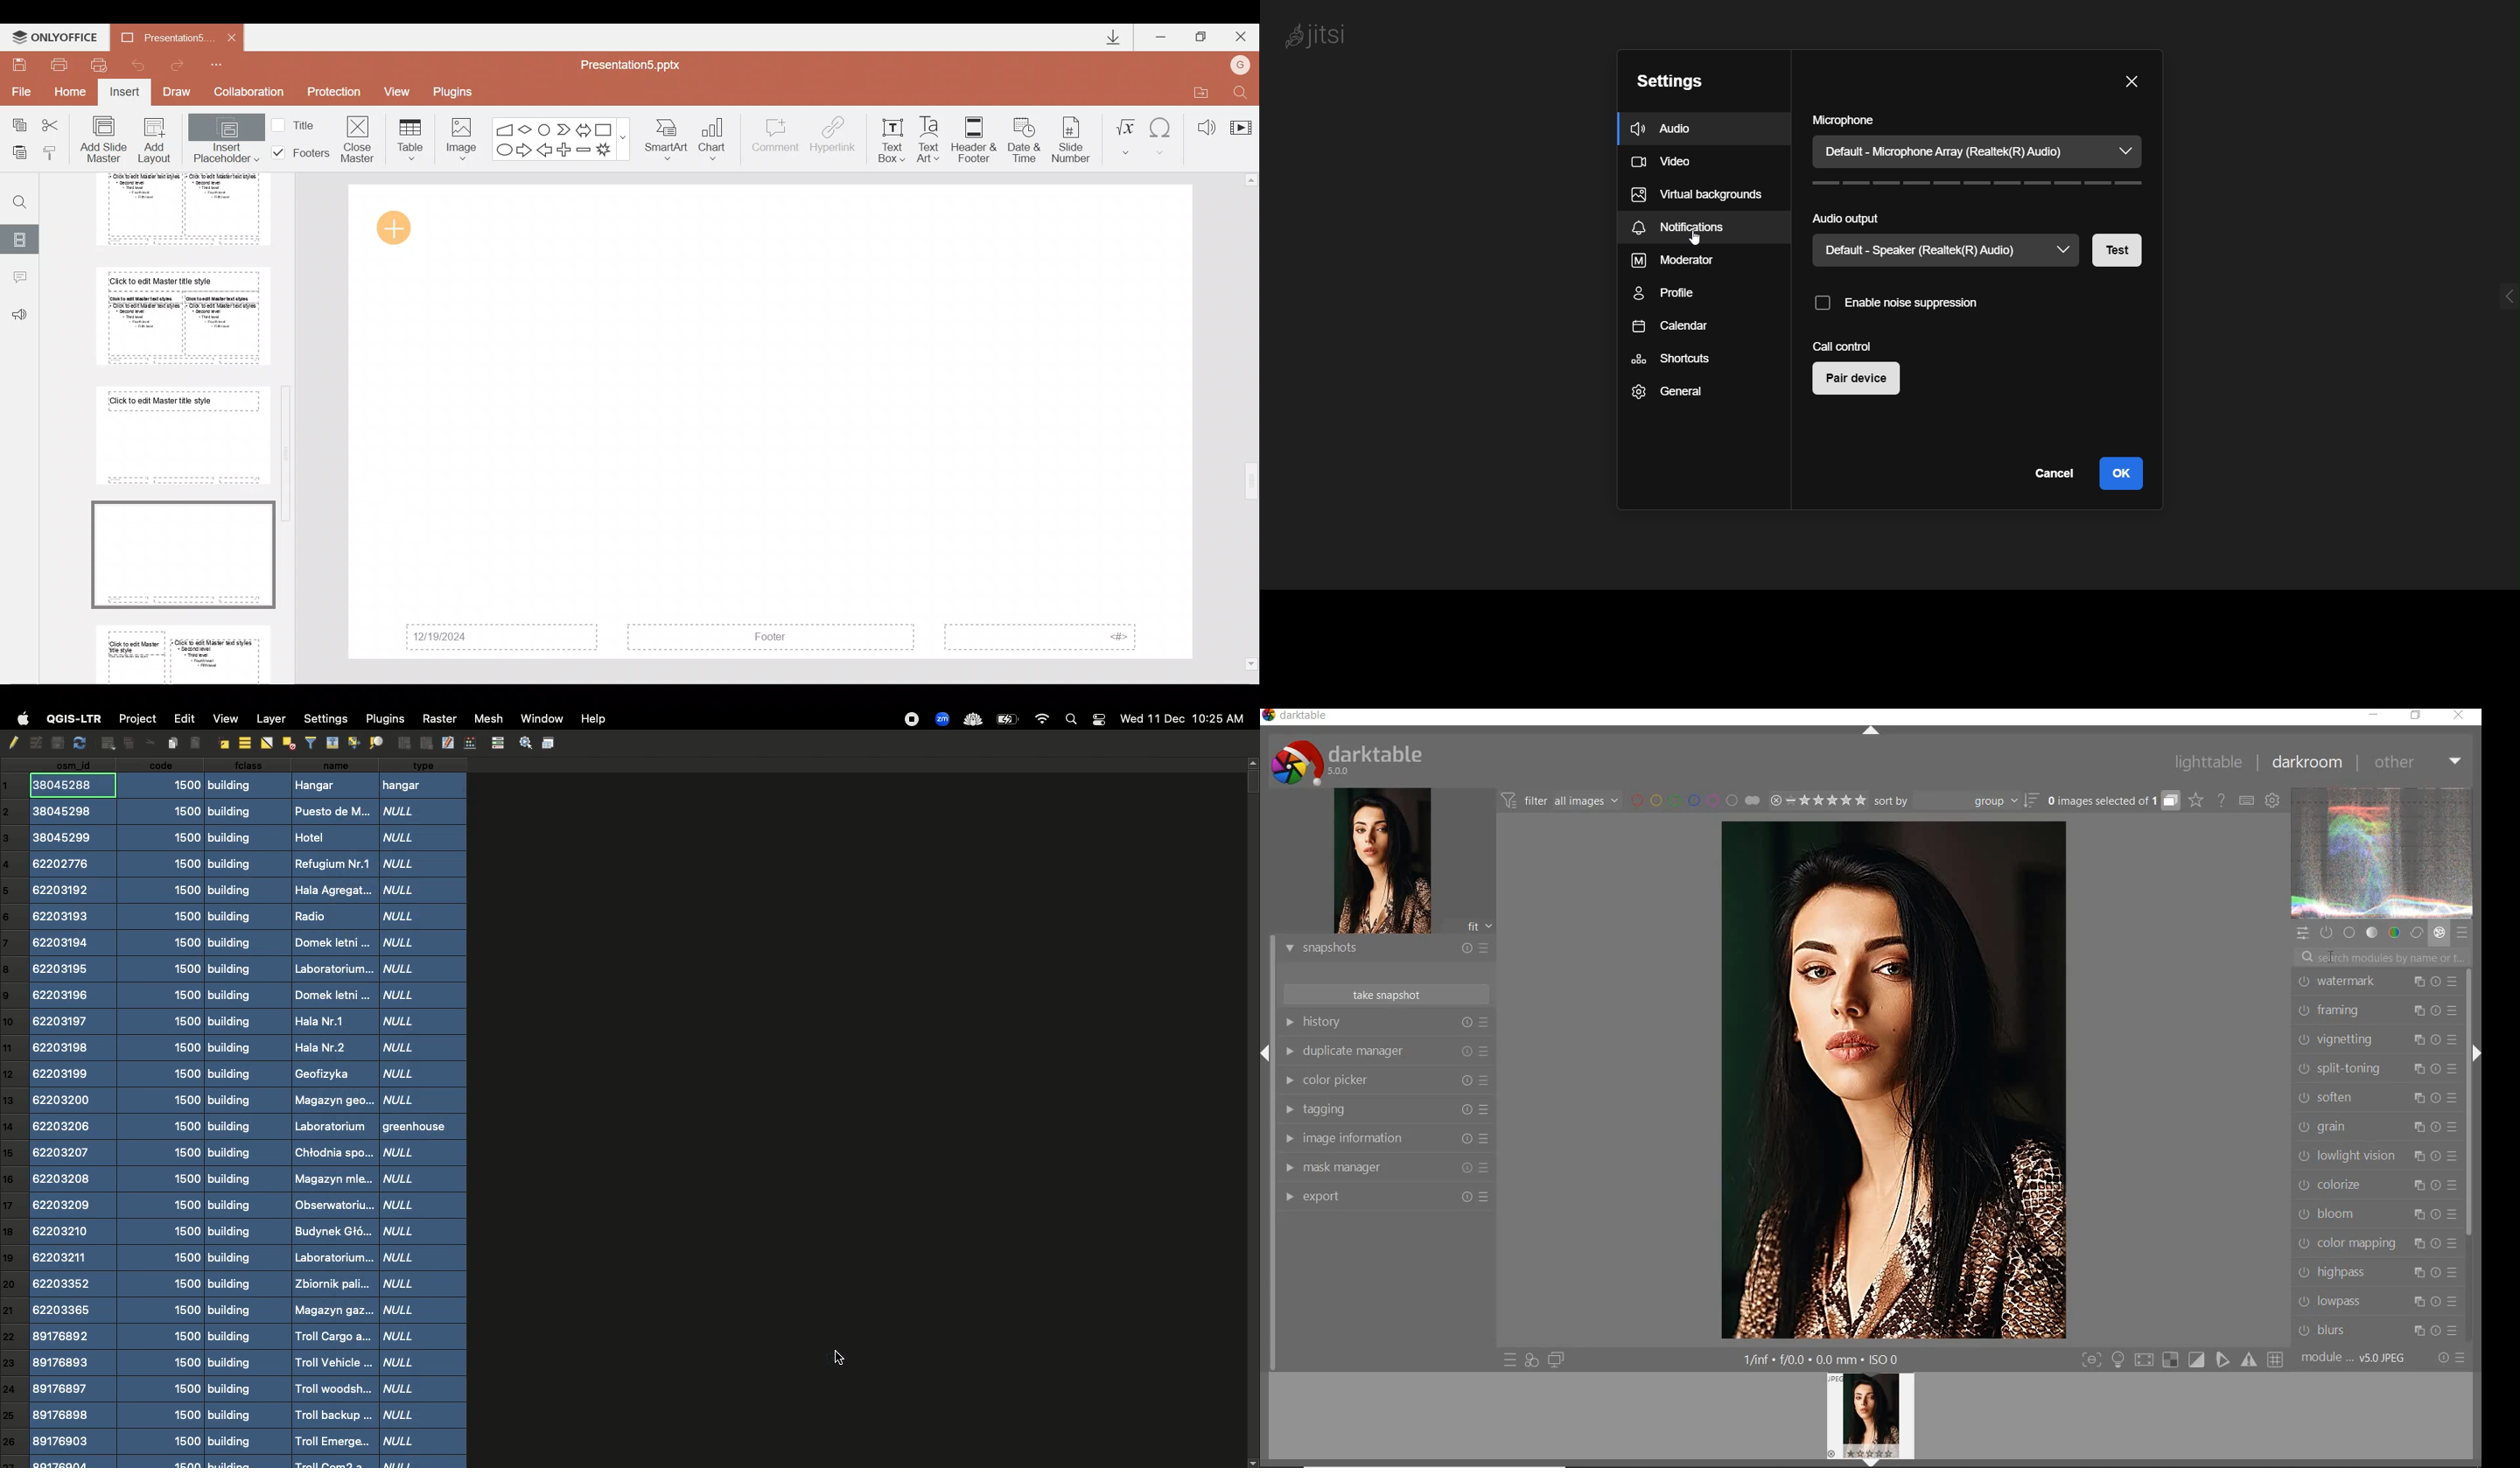 Image resolution: width=2520 pixels, height=1484 pixels. I want to click on Home, so click(72, 95).